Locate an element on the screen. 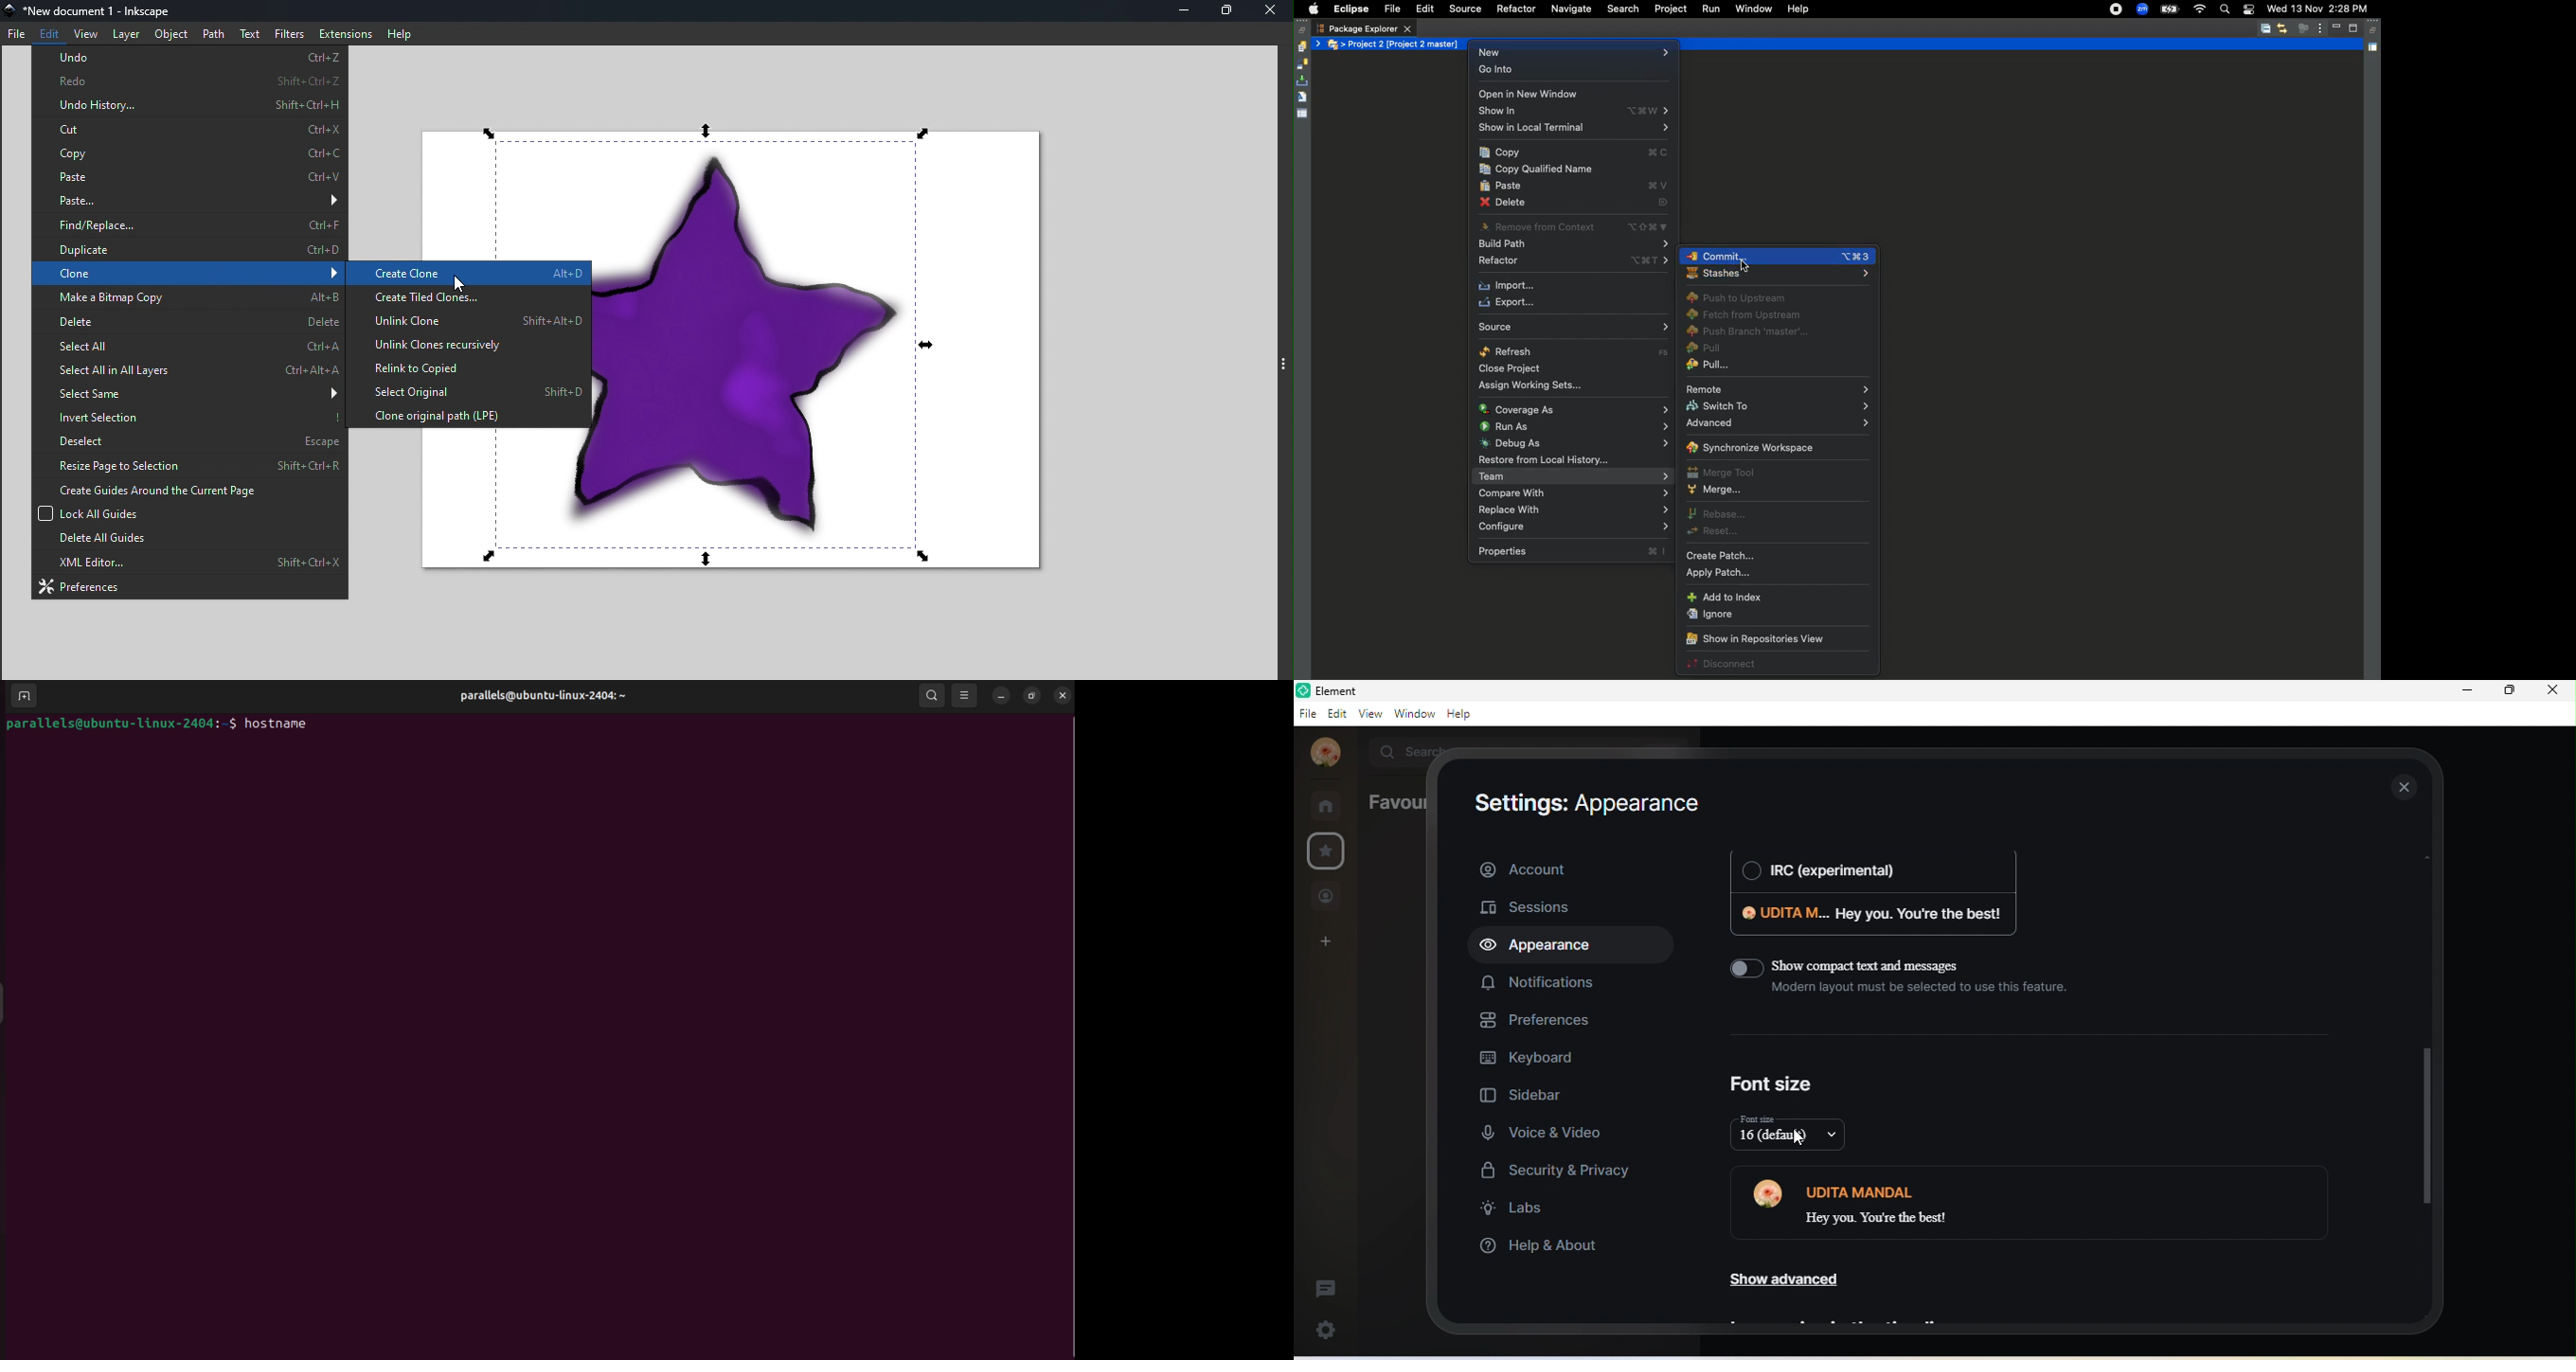  view is located at coordinates (1369, 714).